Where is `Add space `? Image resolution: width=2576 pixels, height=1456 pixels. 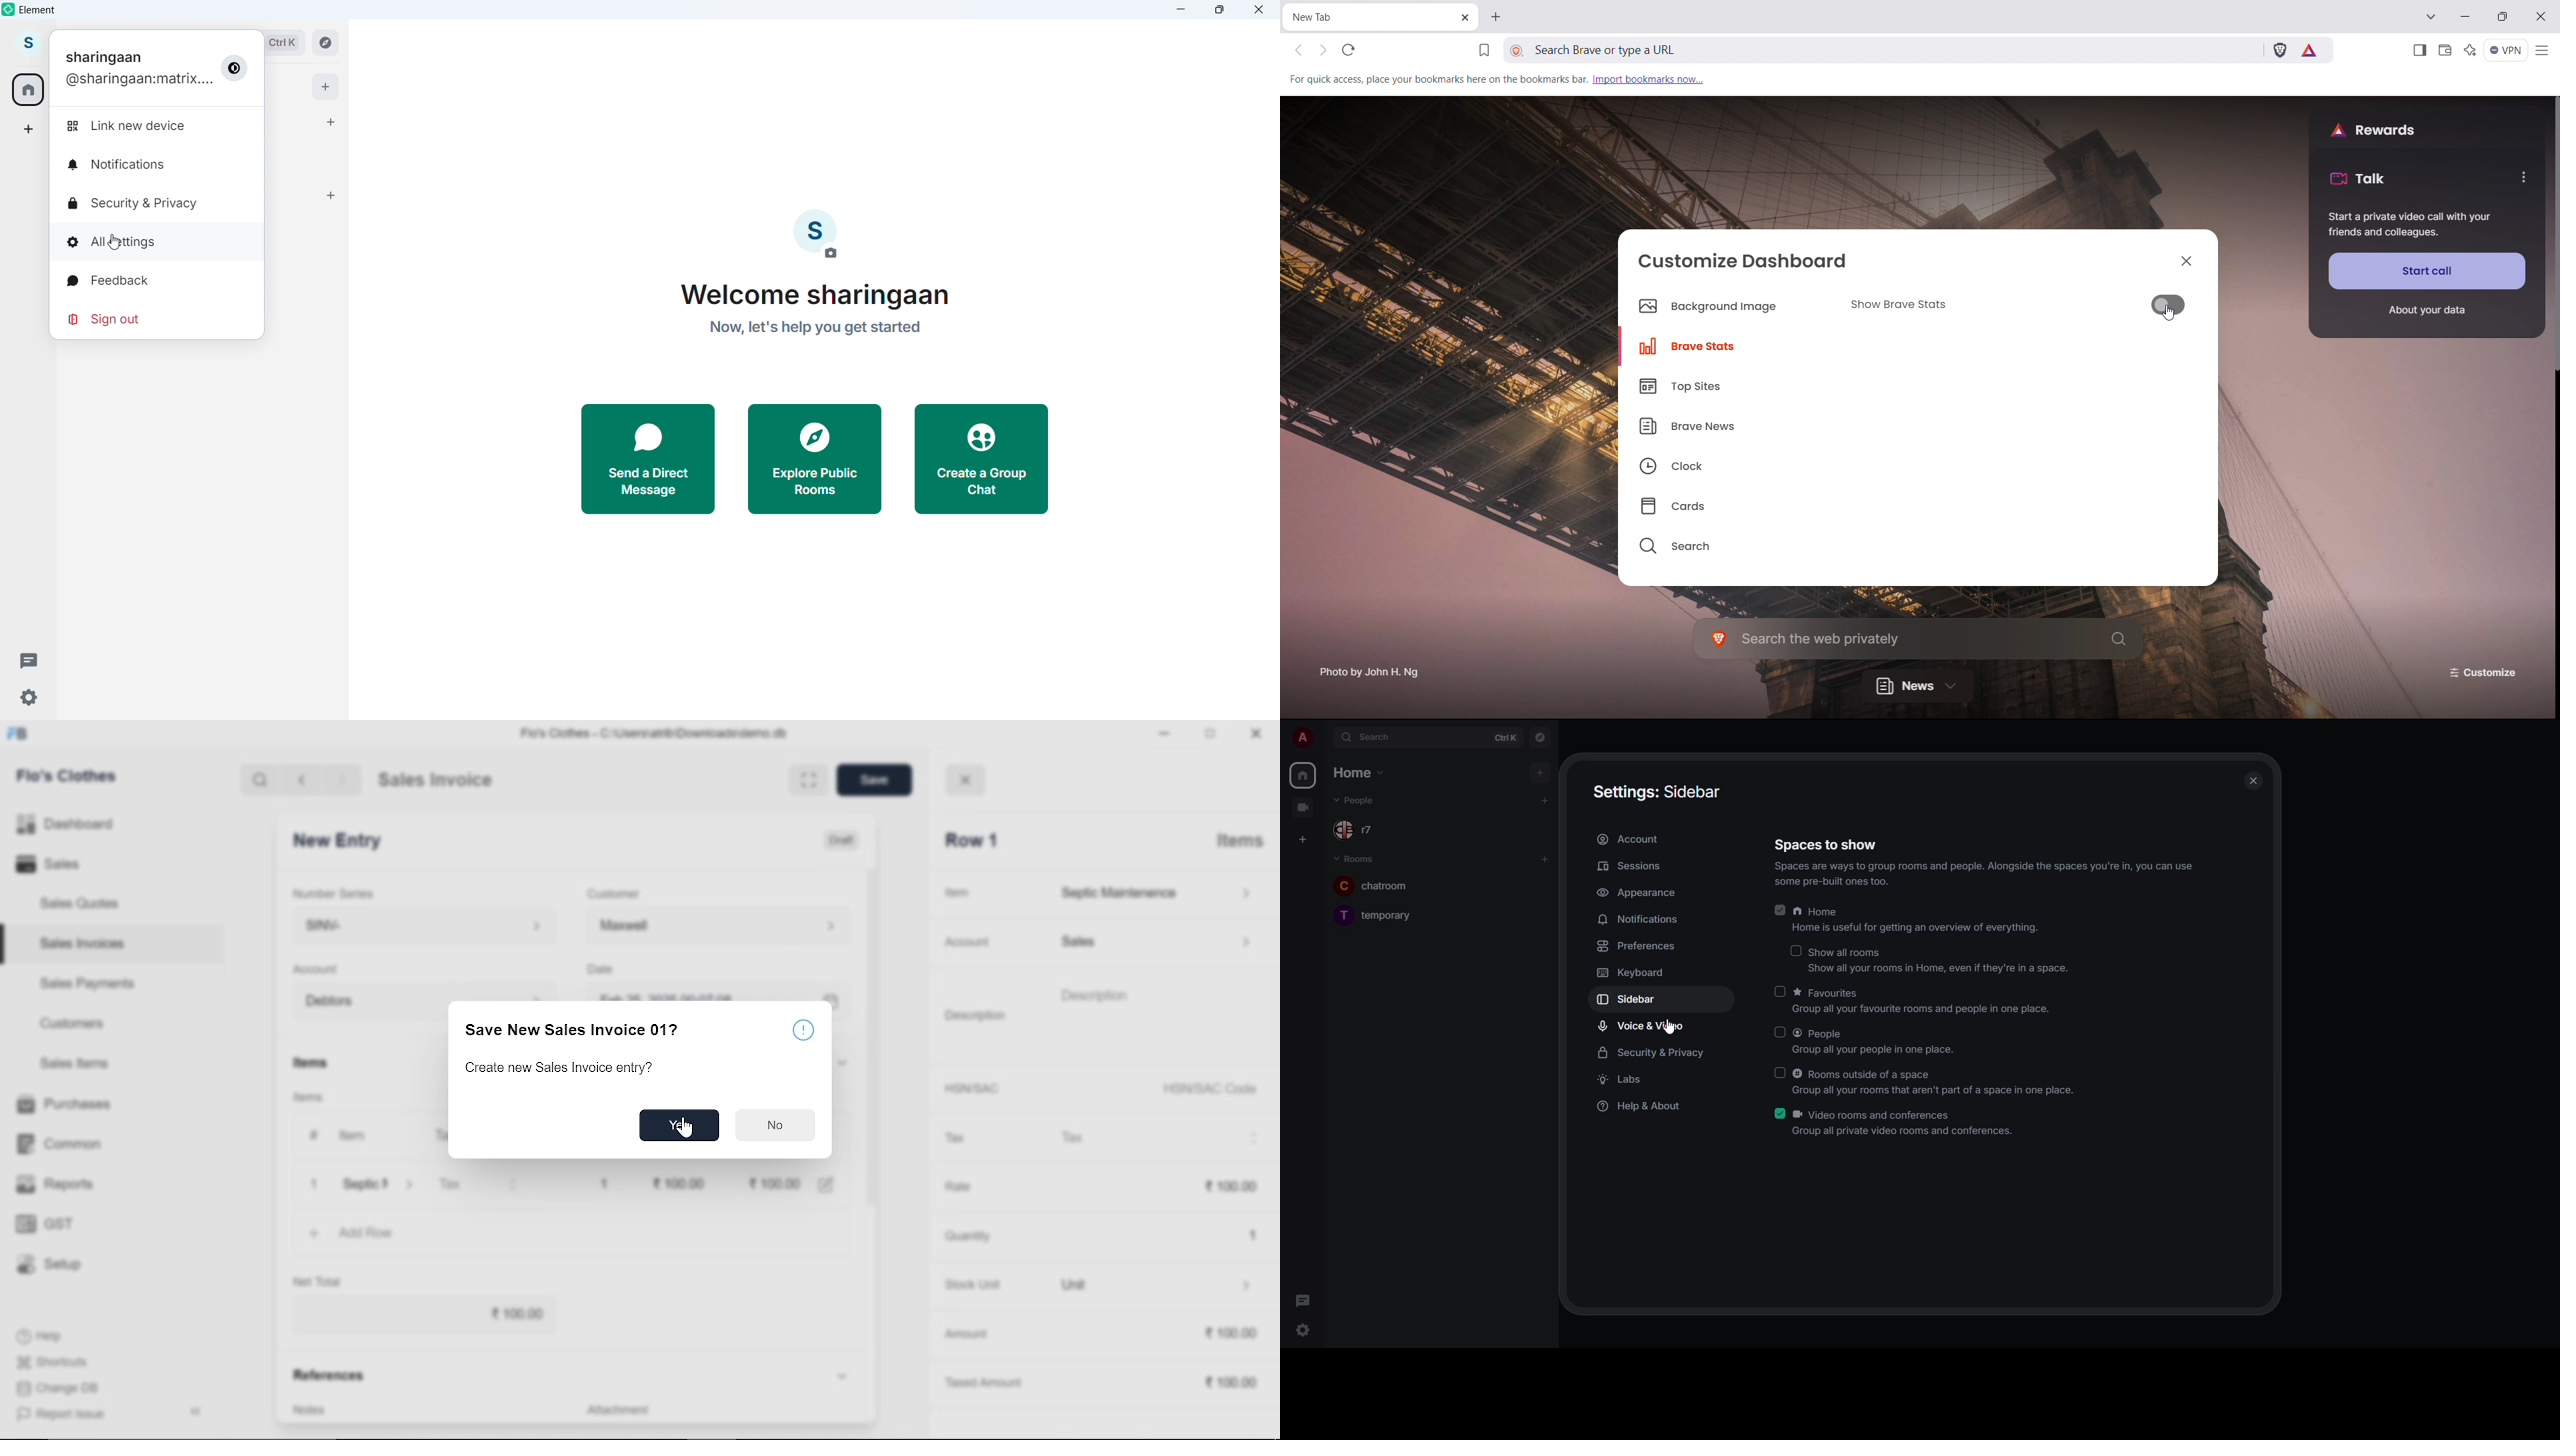
Add space  is located at coordinates (27, 129).